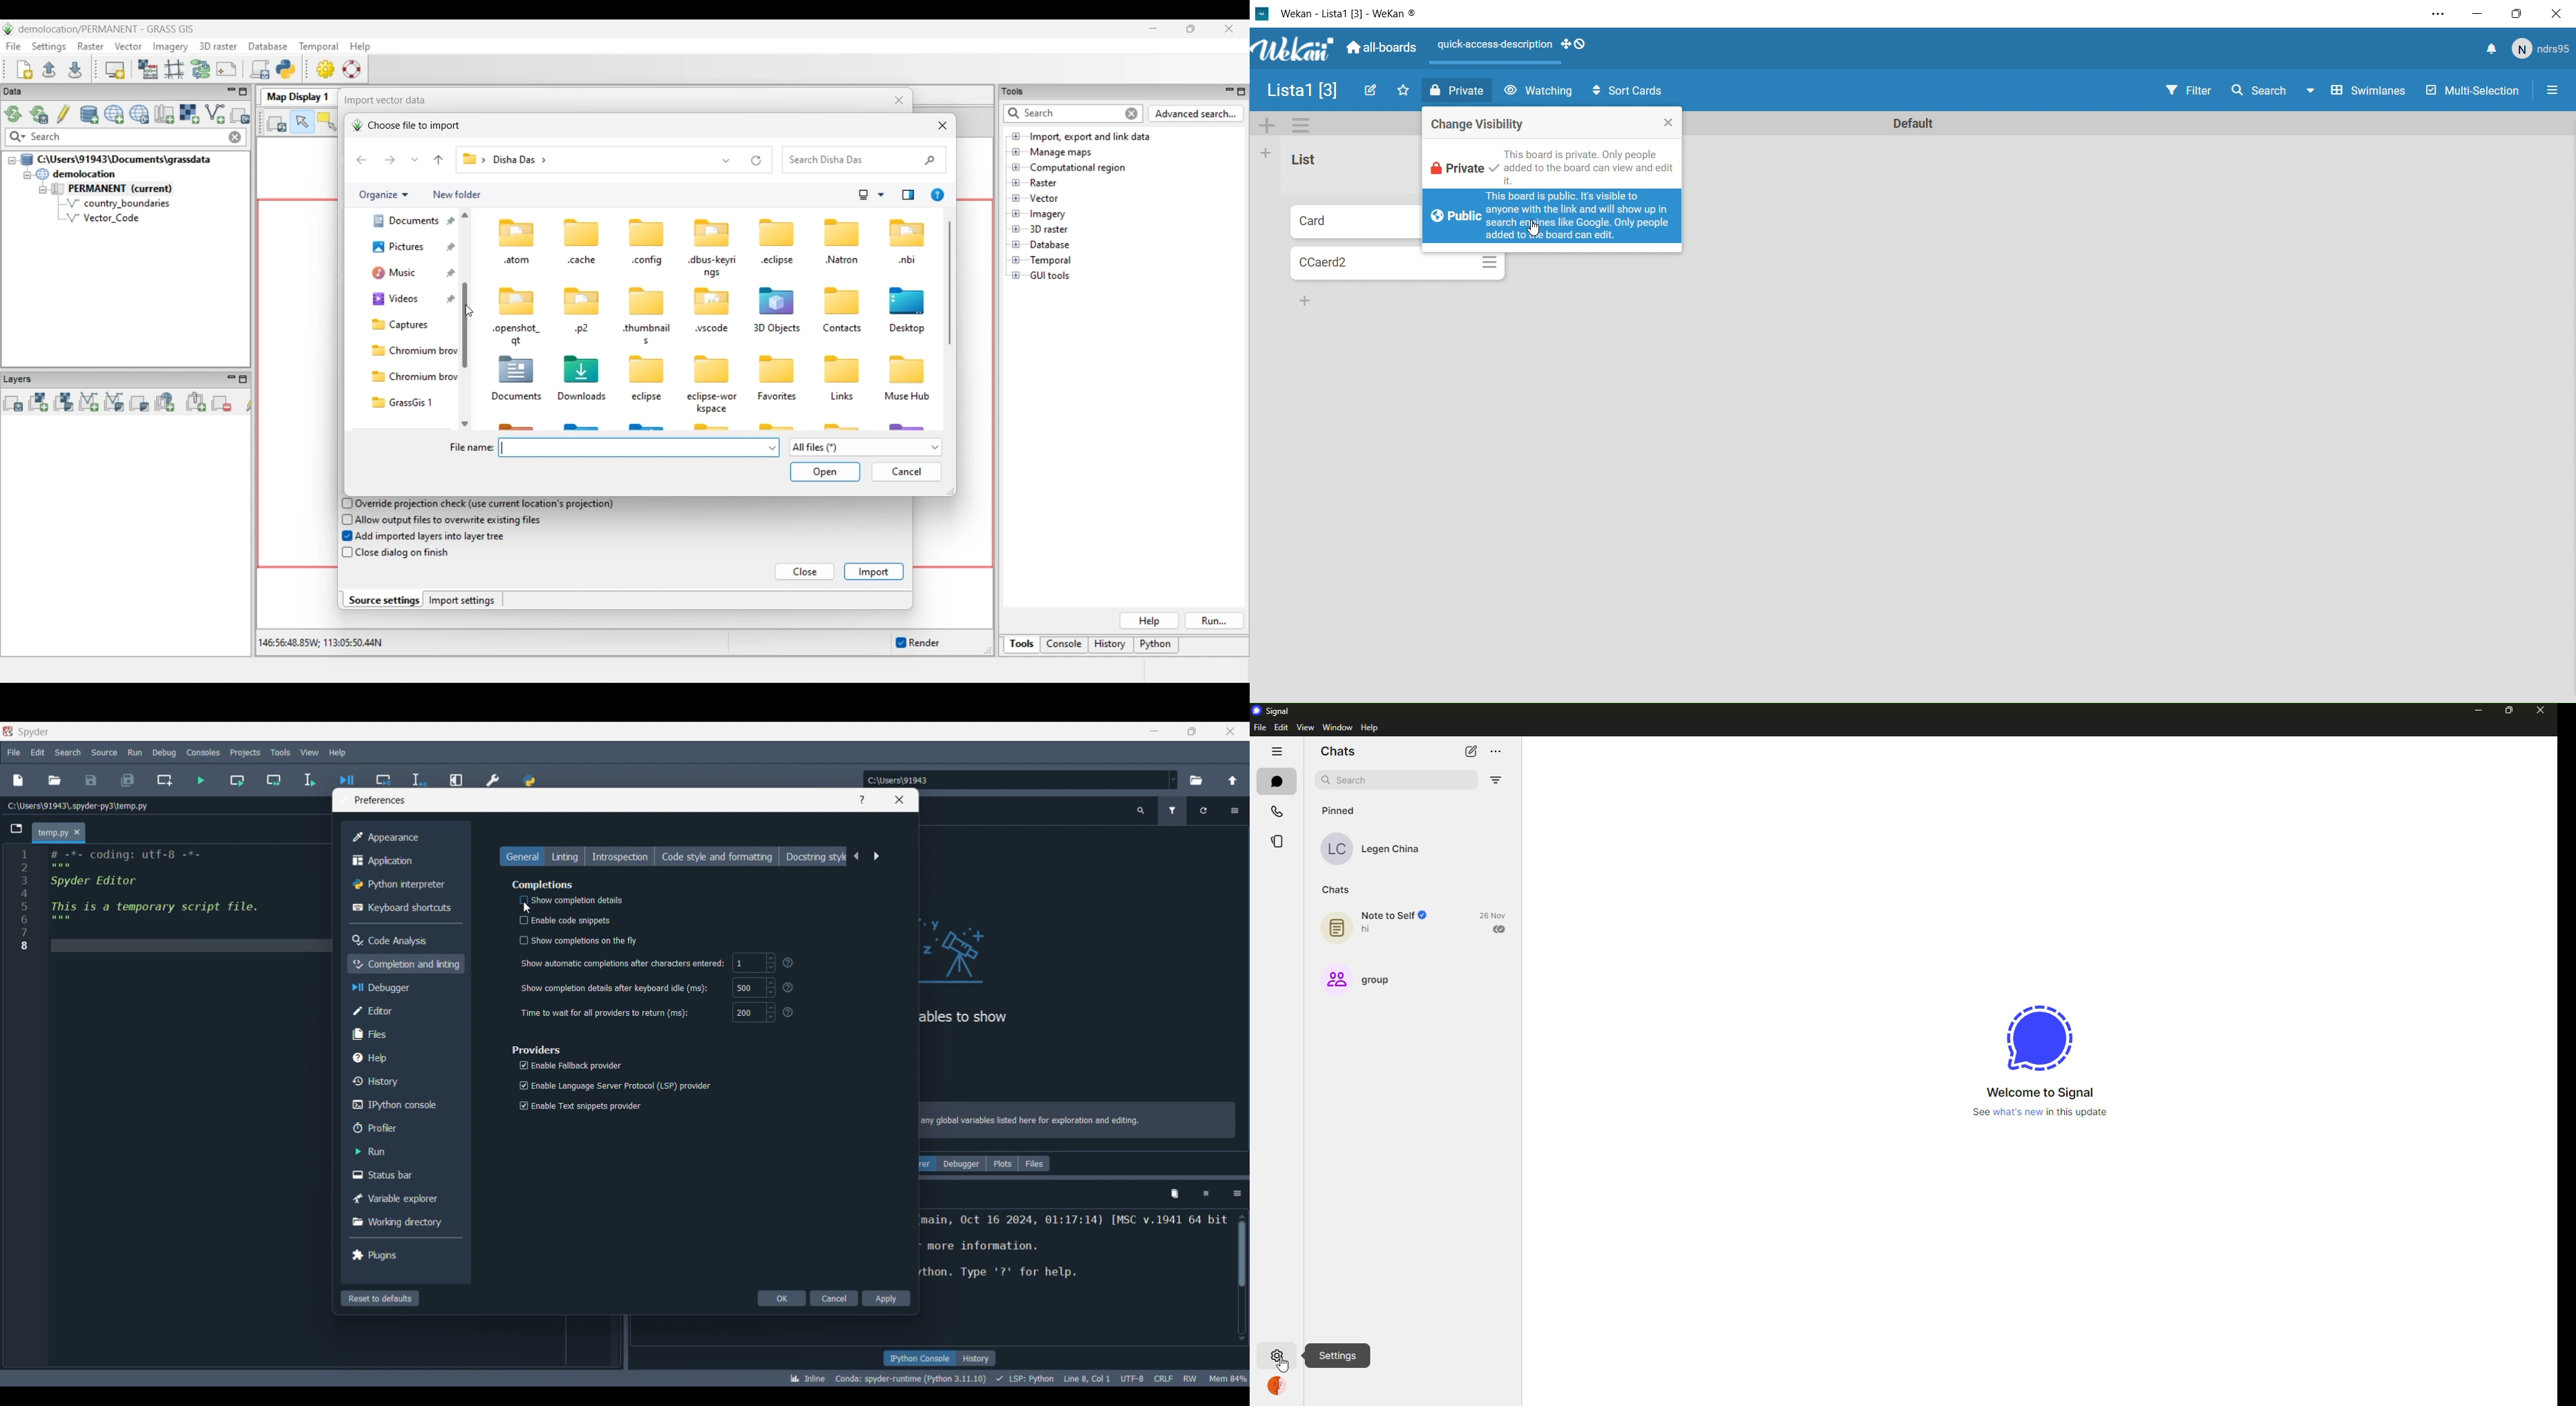 The width and height of the screenshot is (2576, 1428). Describe the element at coordinates (613, 1084) in the screenshot. I see `Enable Language Server Protocol (LSP) provider` at that location.